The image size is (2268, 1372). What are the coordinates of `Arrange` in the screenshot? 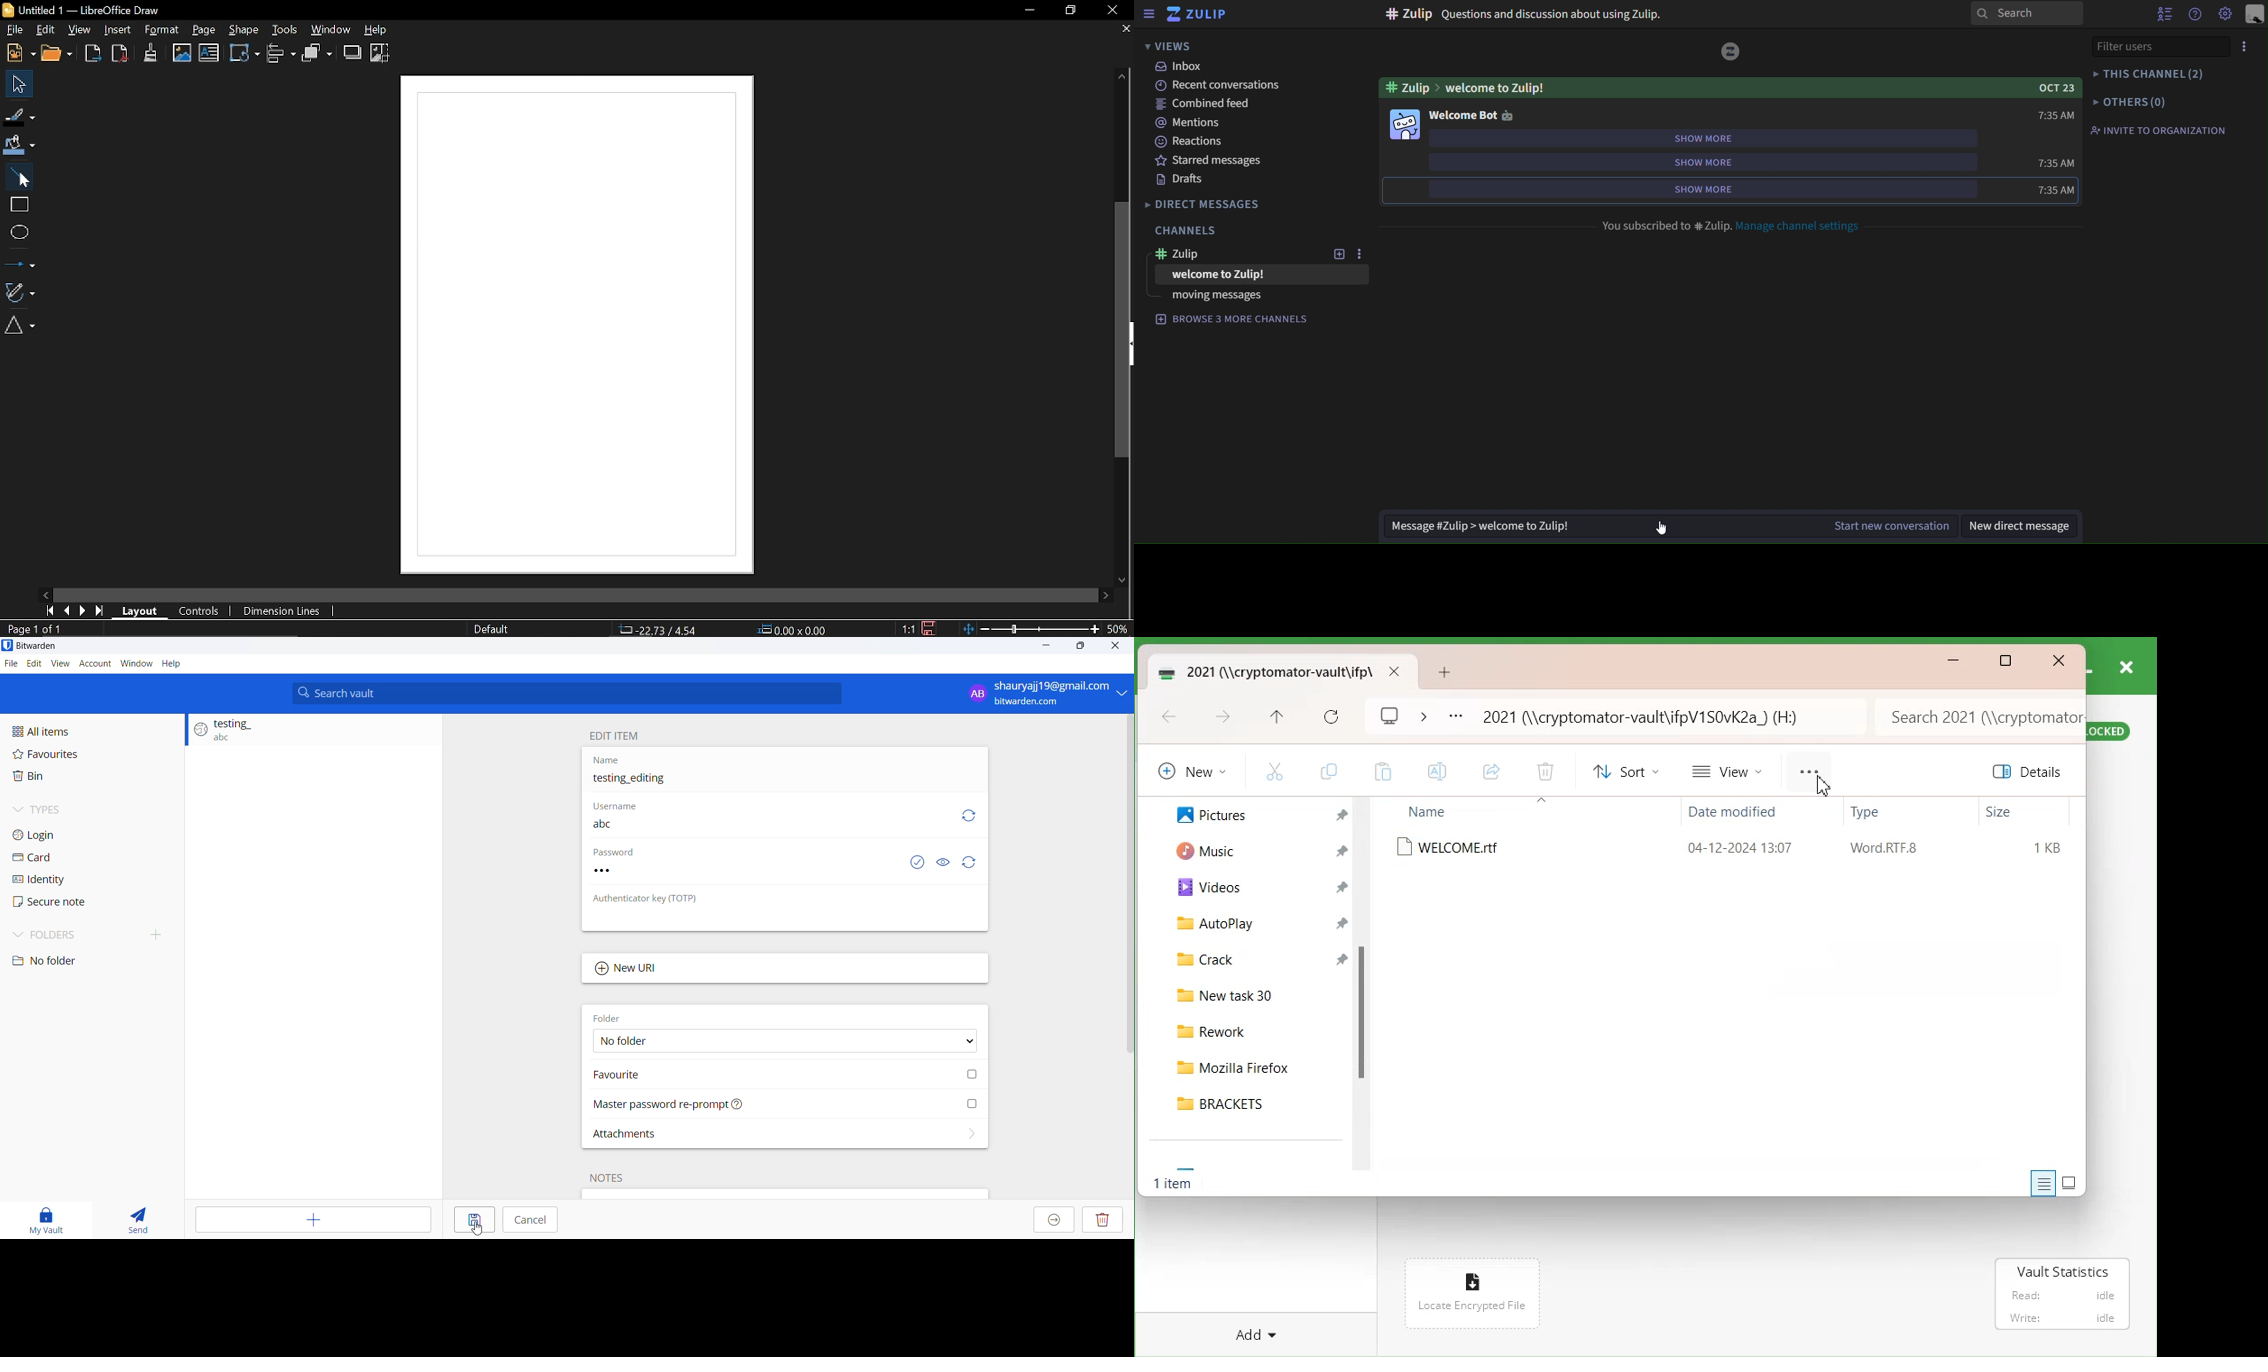 It's located at (318, 54).